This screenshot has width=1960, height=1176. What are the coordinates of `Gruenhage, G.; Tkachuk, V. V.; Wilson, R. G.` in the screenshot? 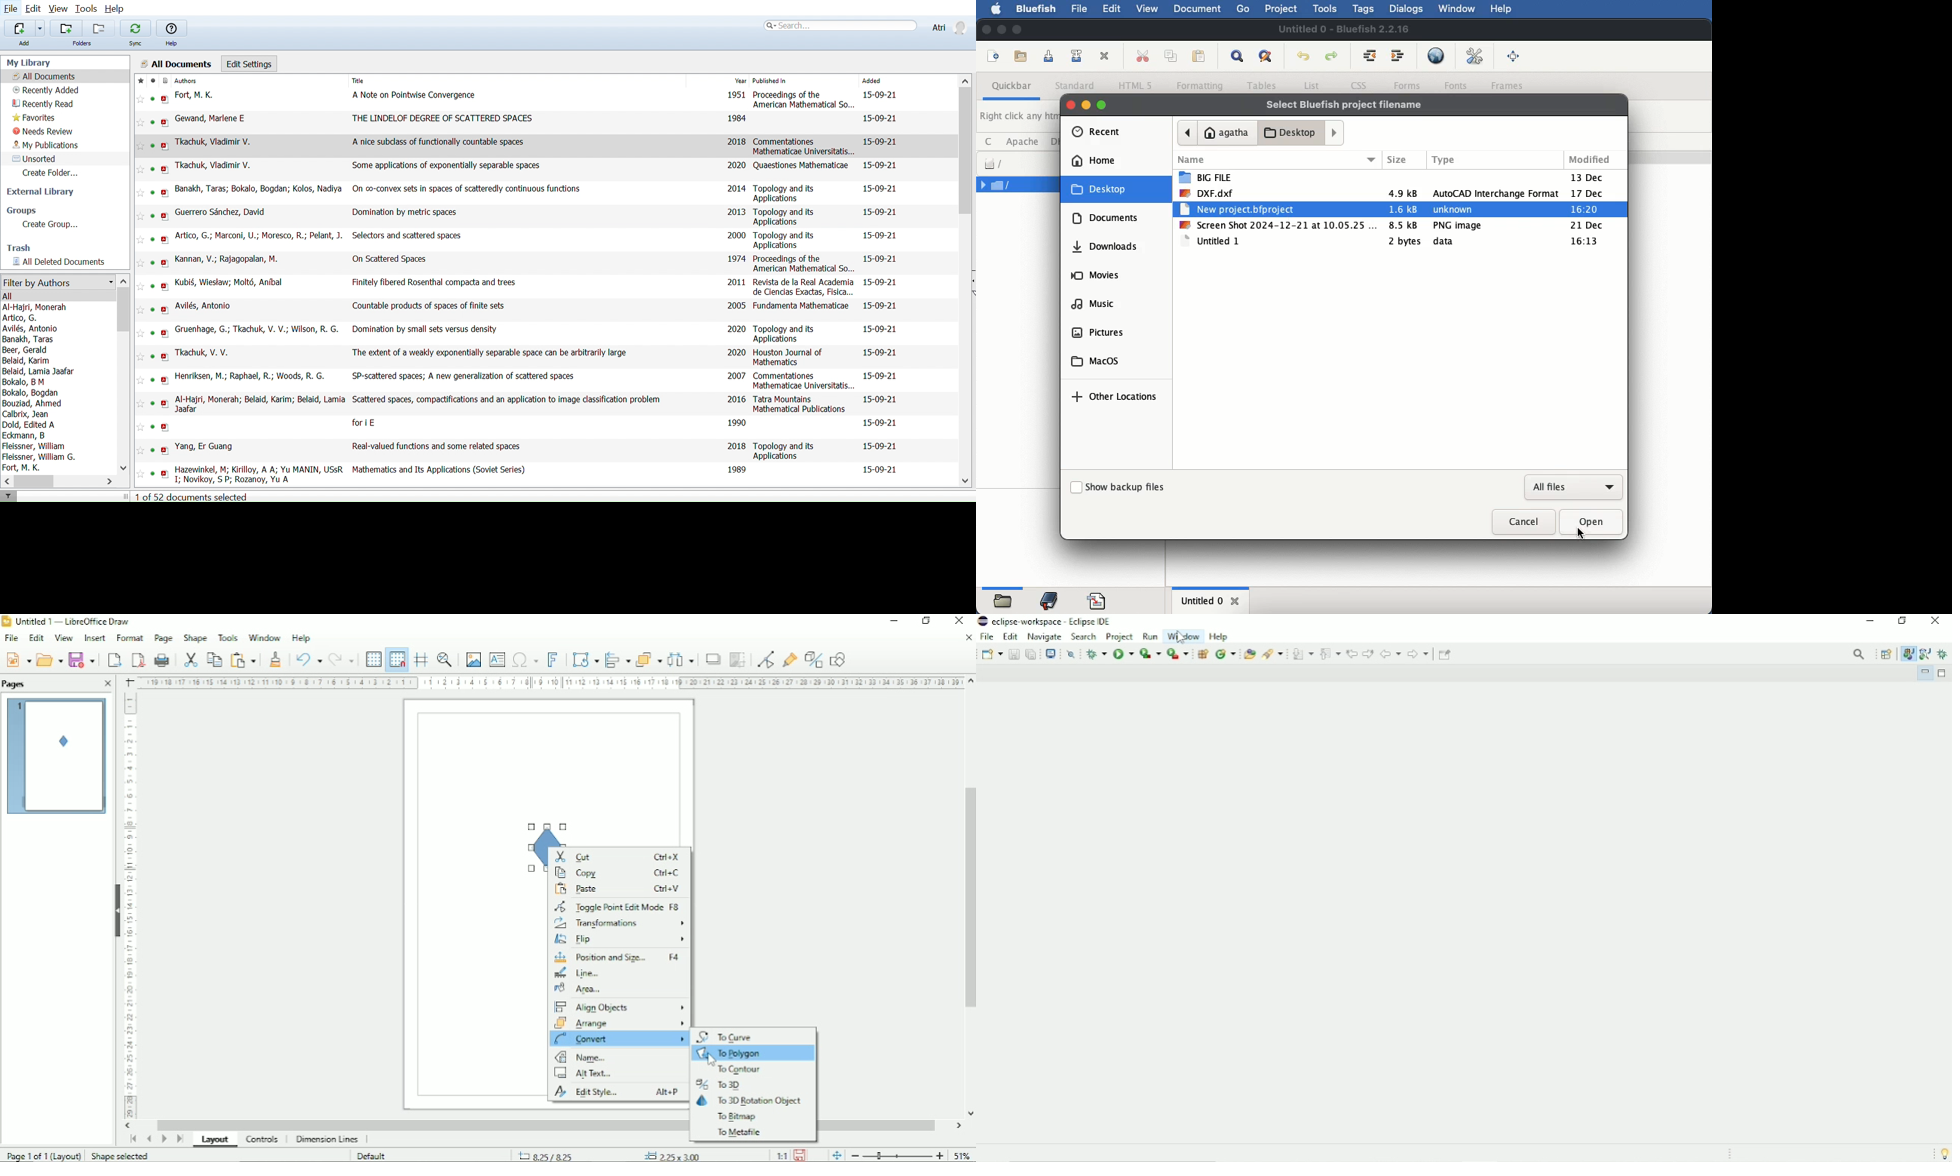 It's located at (258, 329).